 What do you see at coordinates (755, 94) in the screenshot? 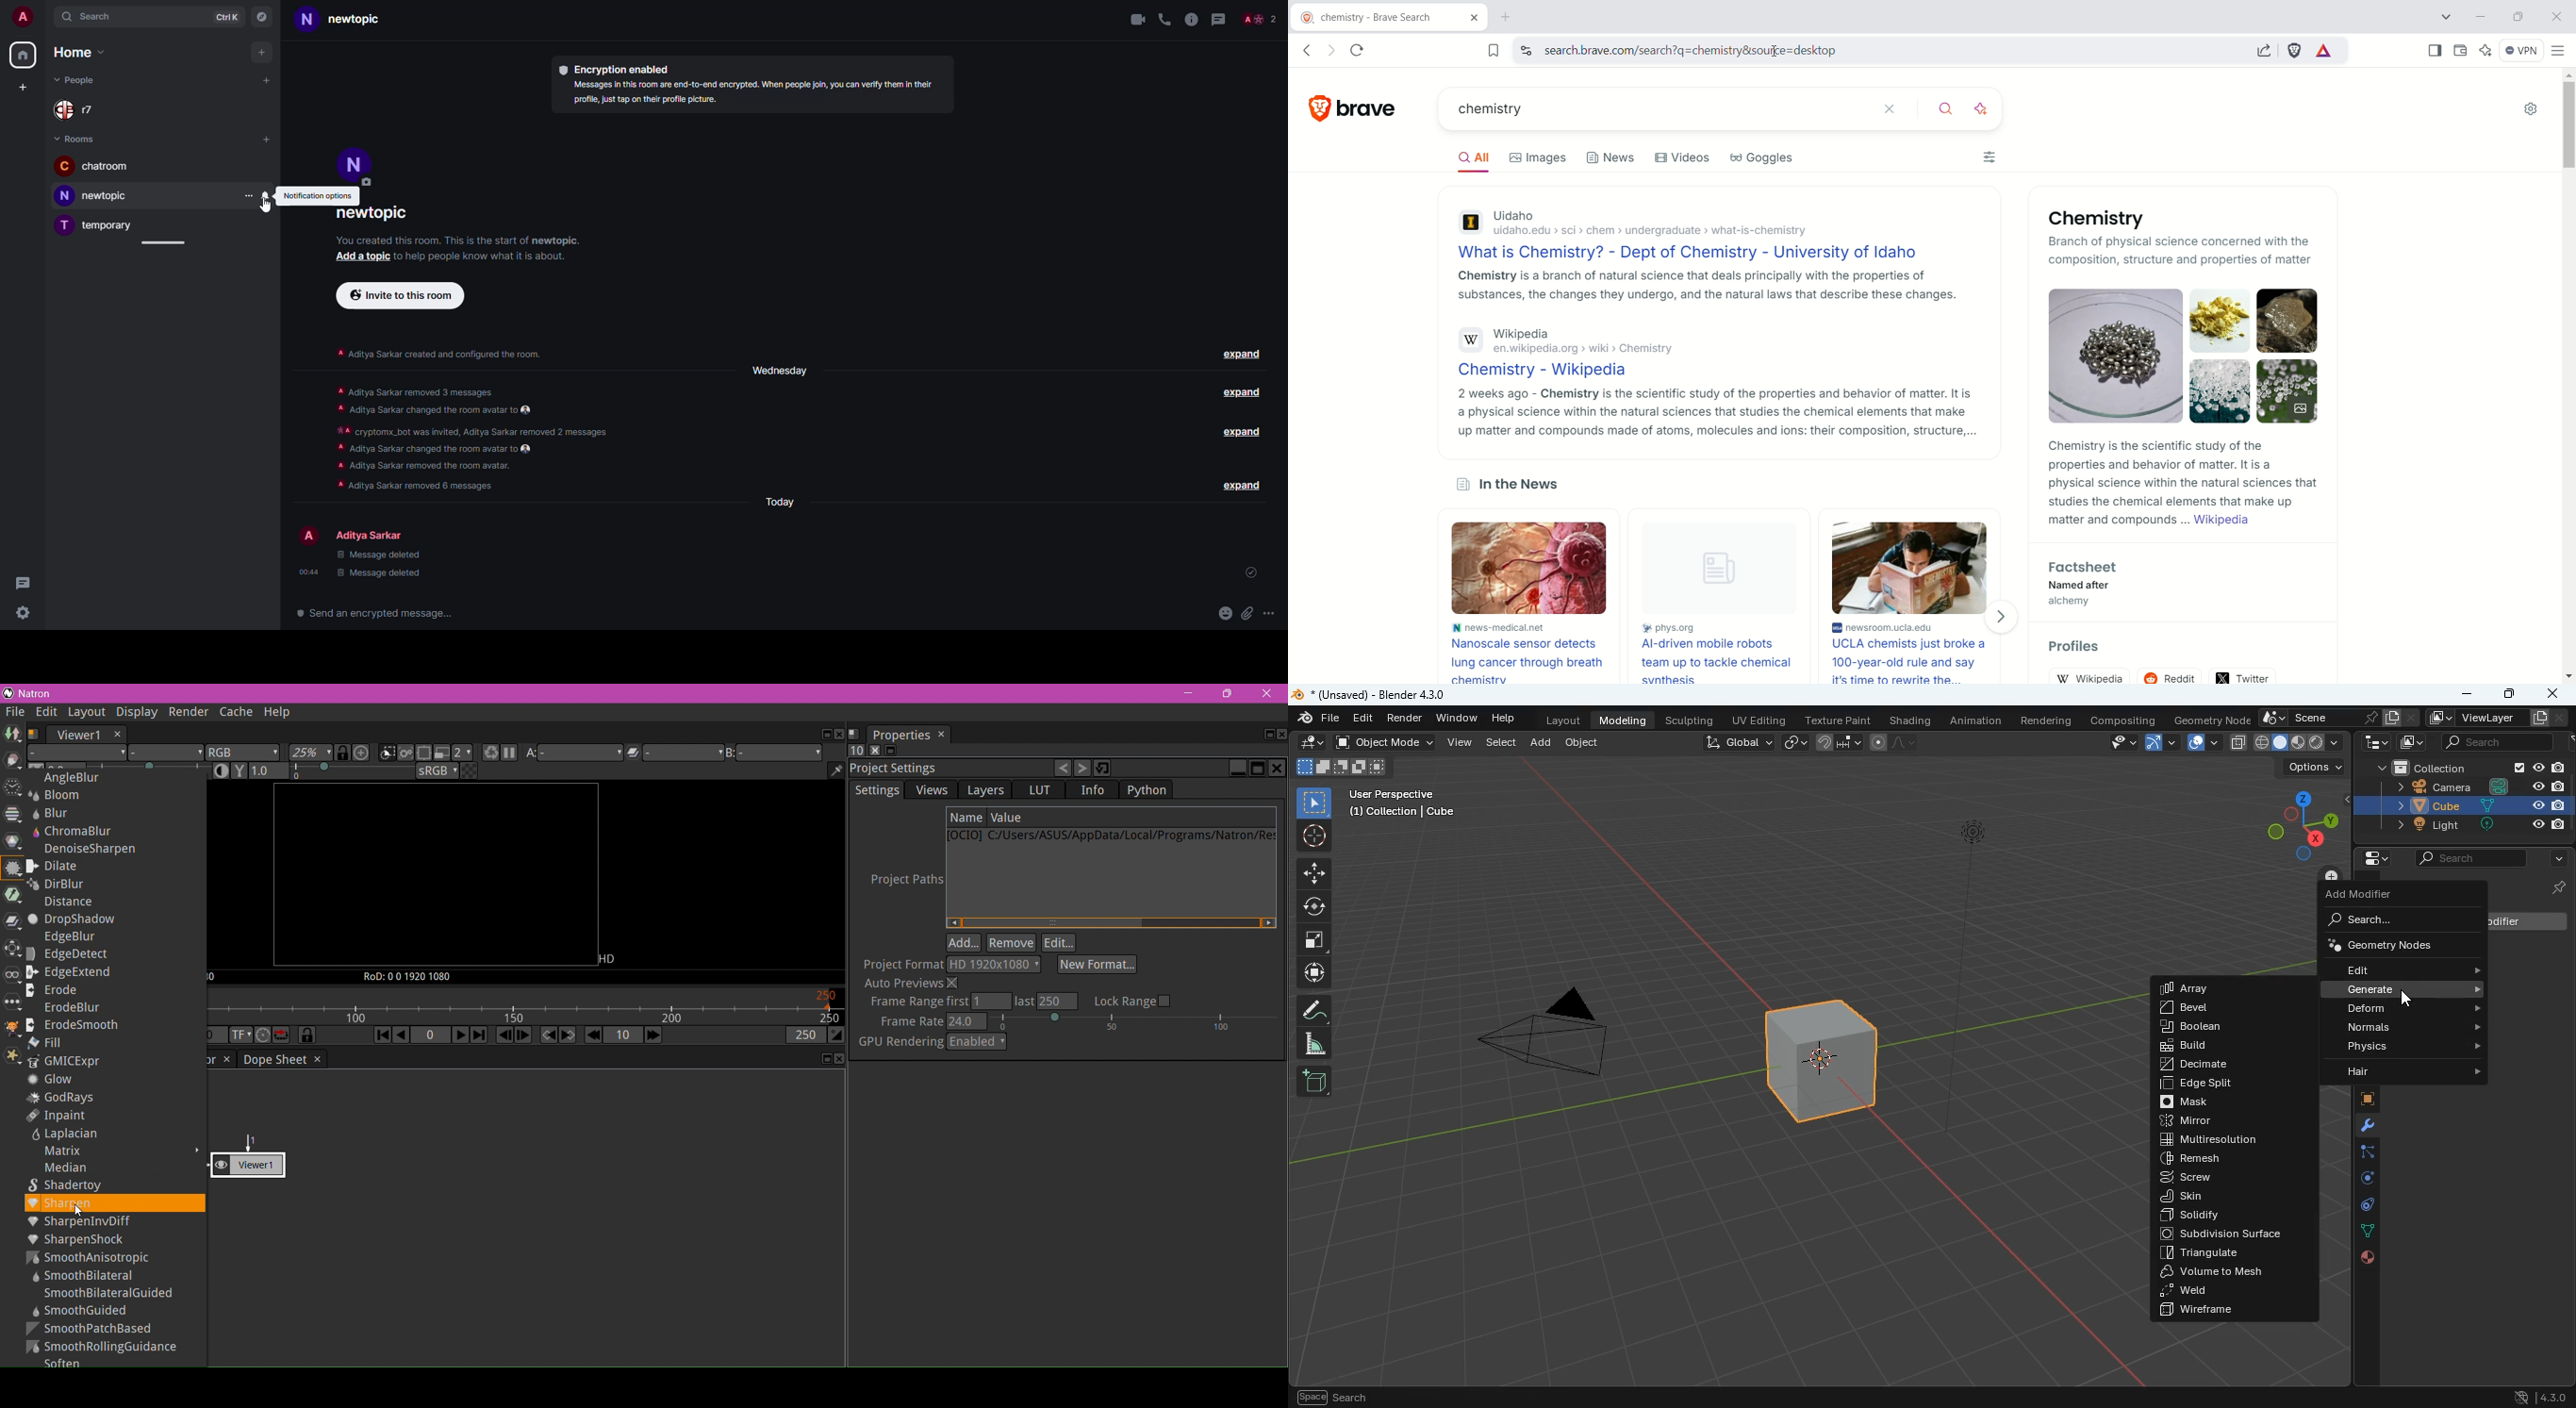
I see `info` at bounding box center [755, 94].